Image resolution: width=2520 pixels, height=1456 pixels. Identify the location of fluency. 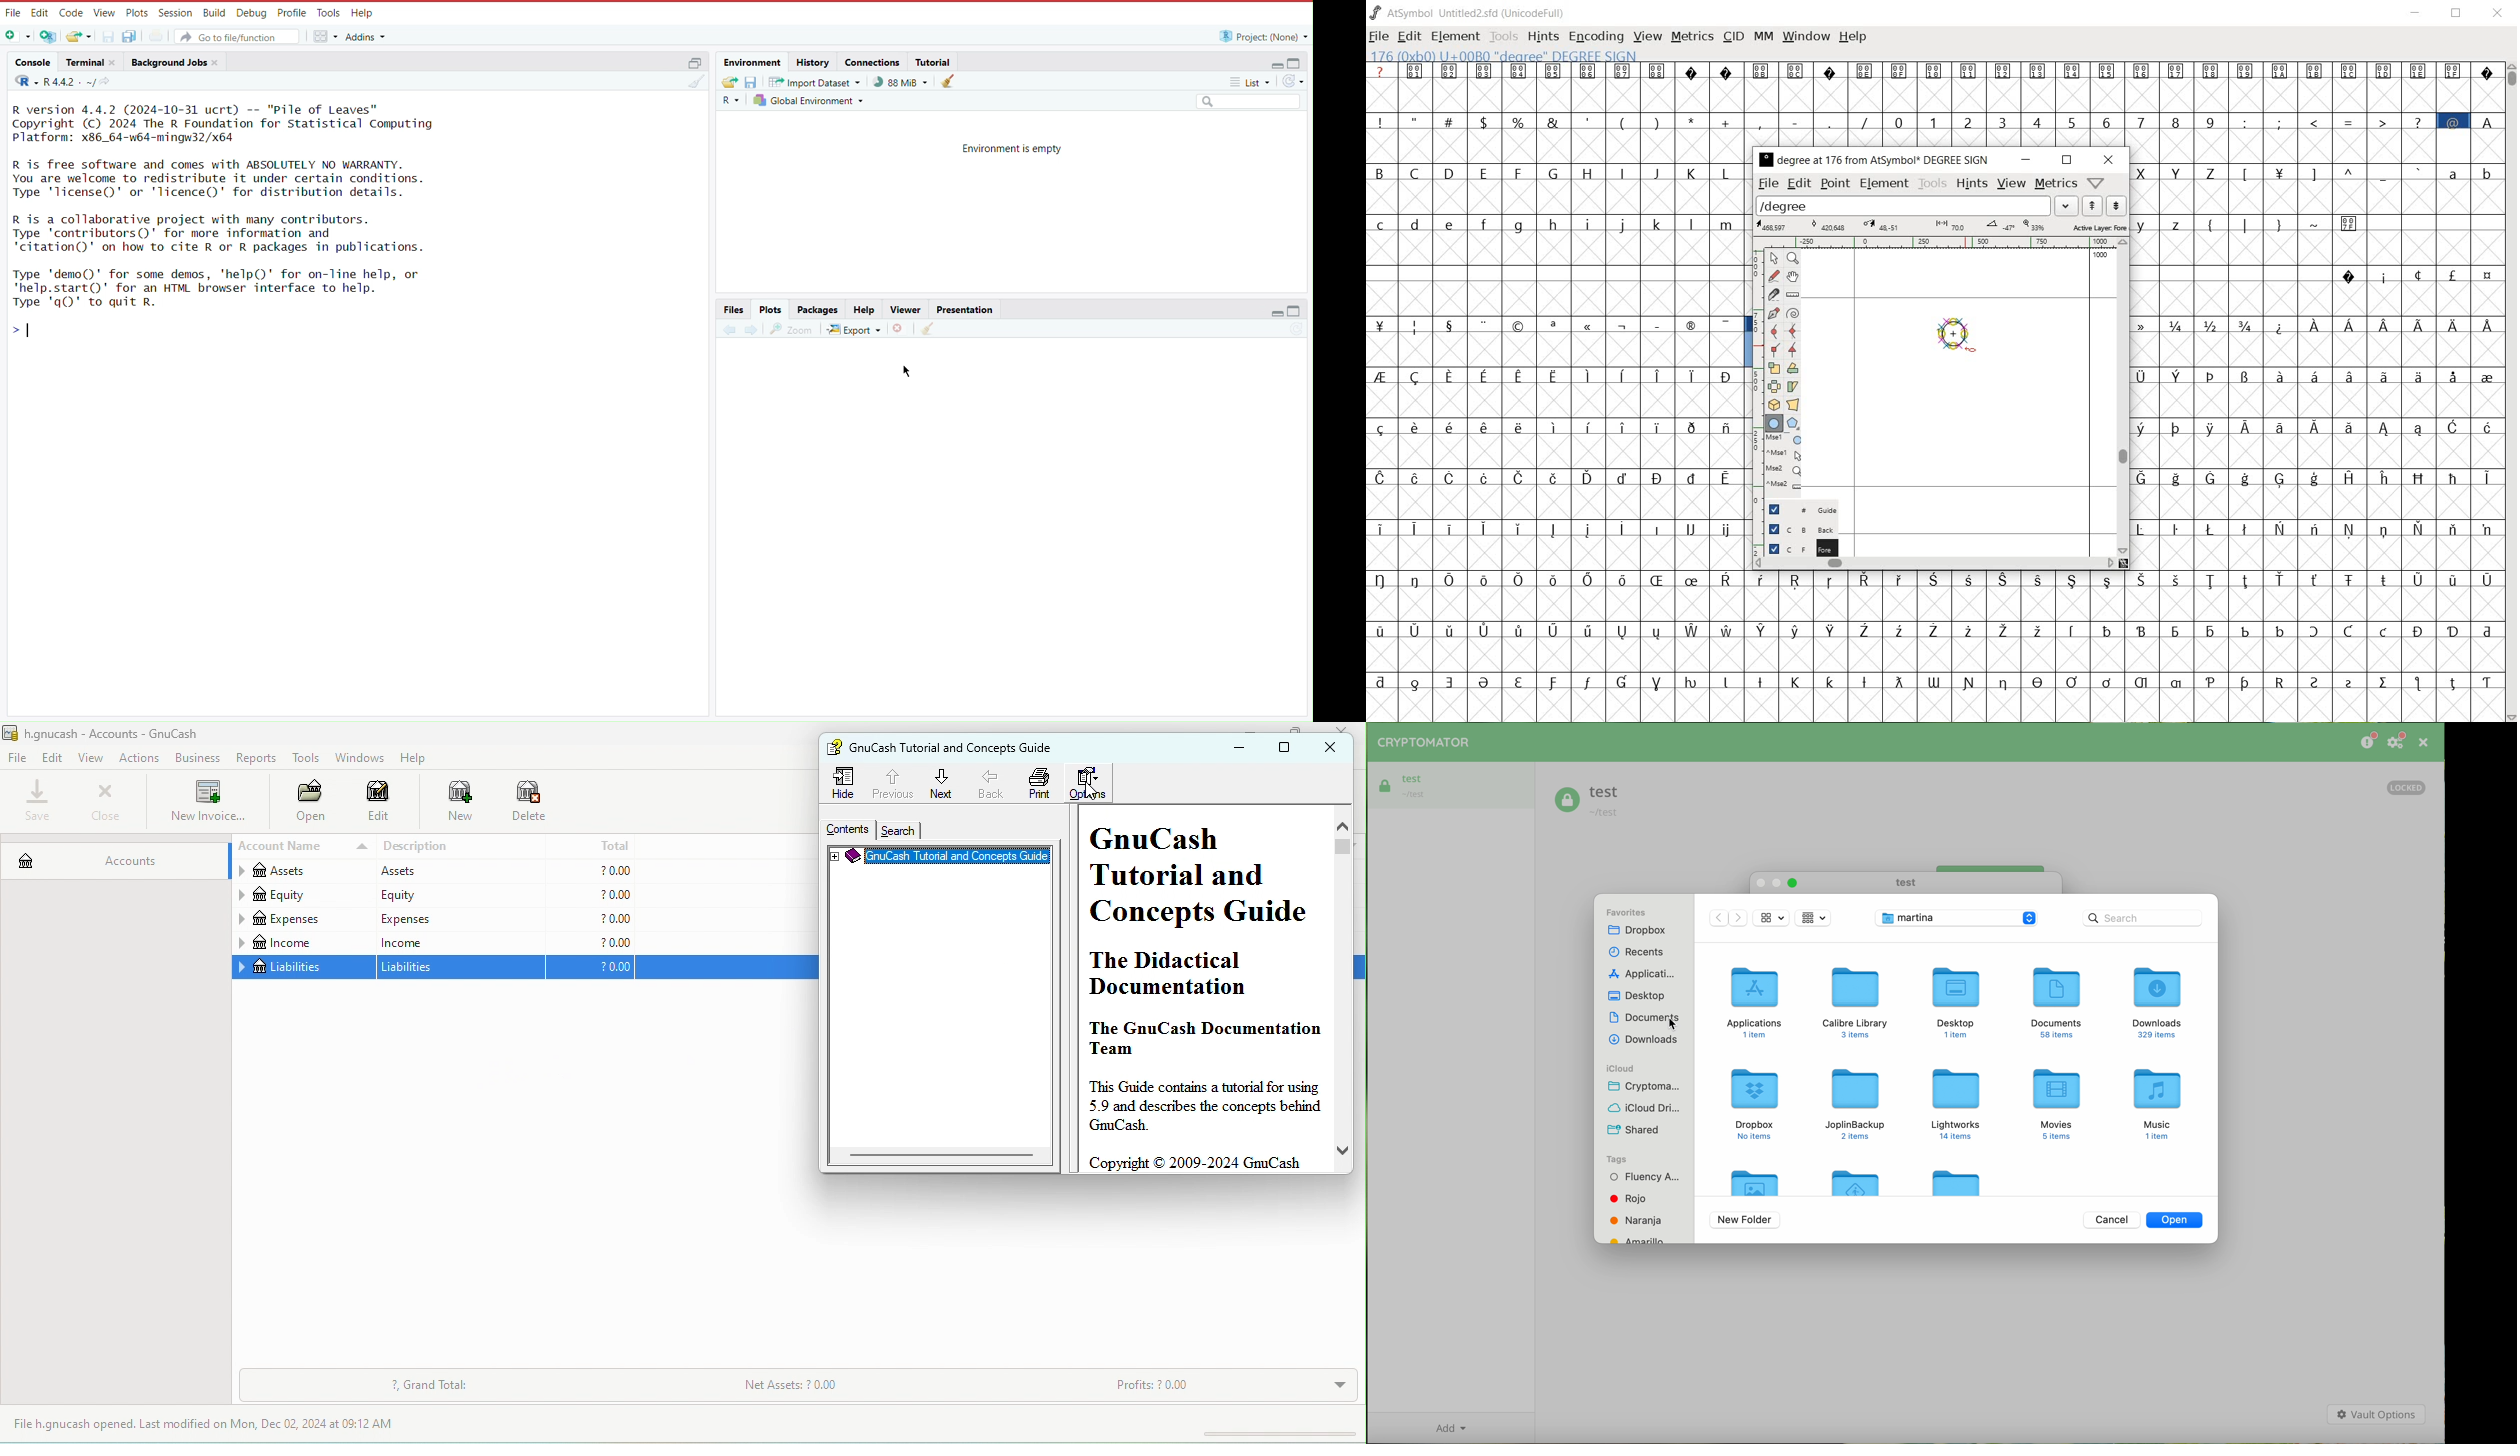
(1643, 1178).